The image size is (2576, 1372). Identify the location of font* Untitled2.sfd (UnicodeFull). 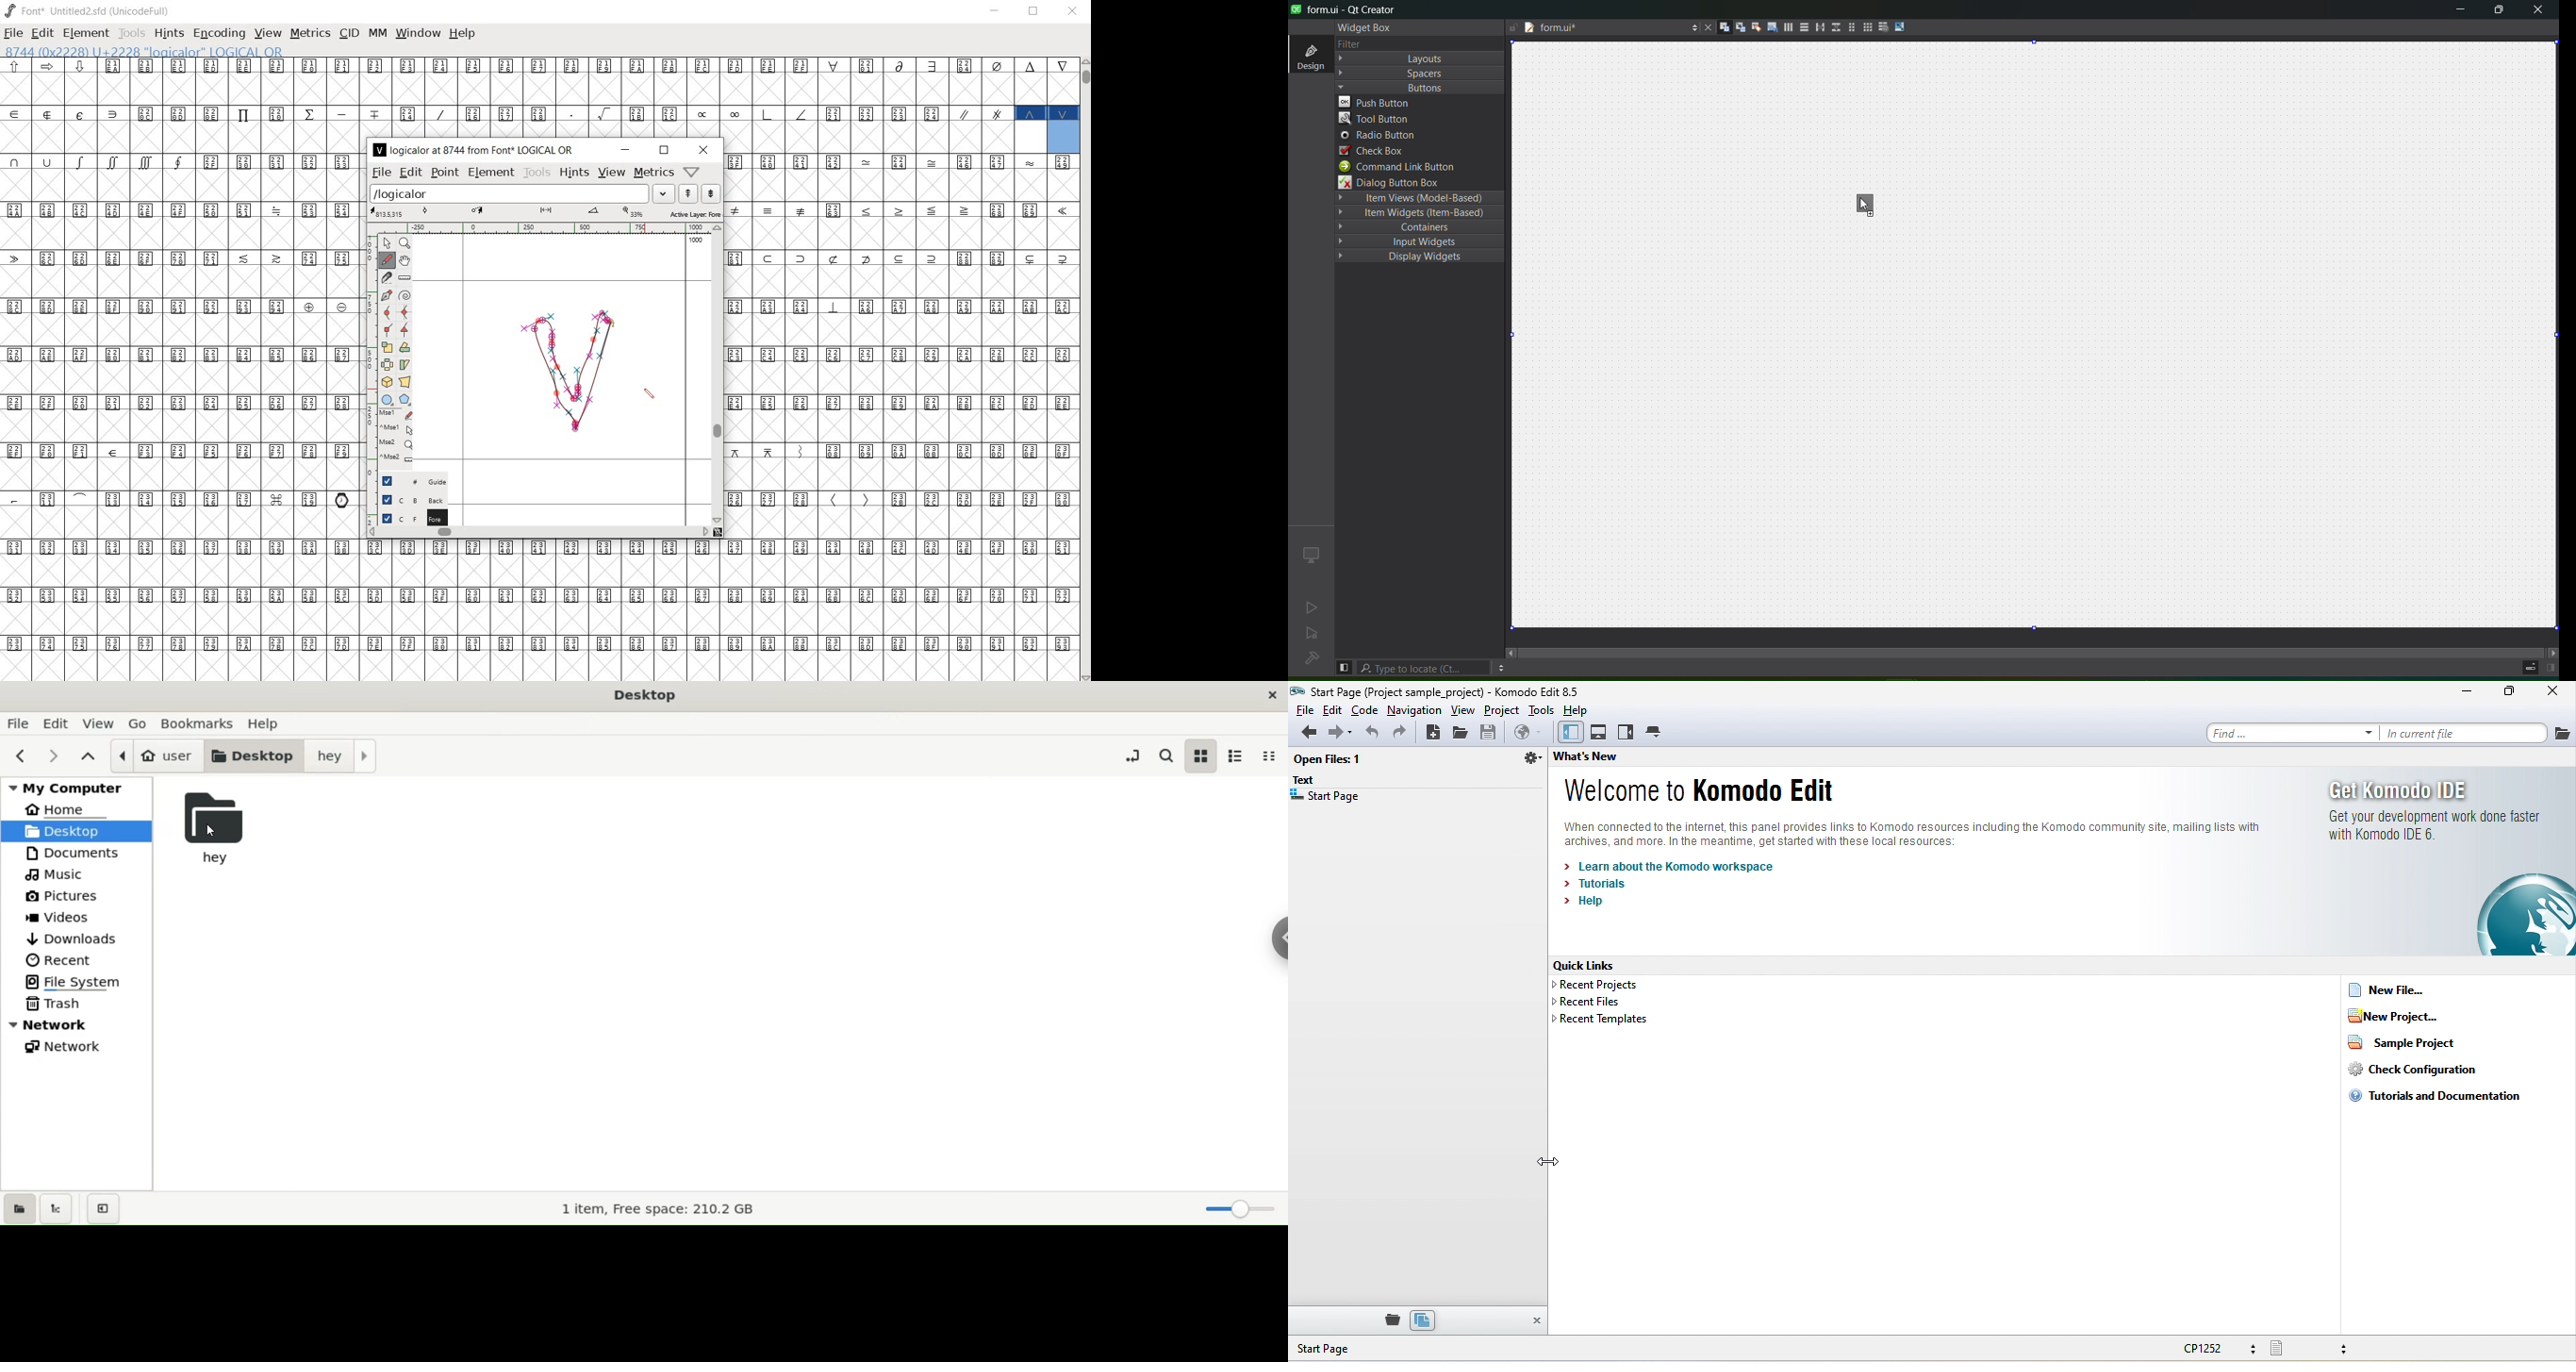
(86, 10).